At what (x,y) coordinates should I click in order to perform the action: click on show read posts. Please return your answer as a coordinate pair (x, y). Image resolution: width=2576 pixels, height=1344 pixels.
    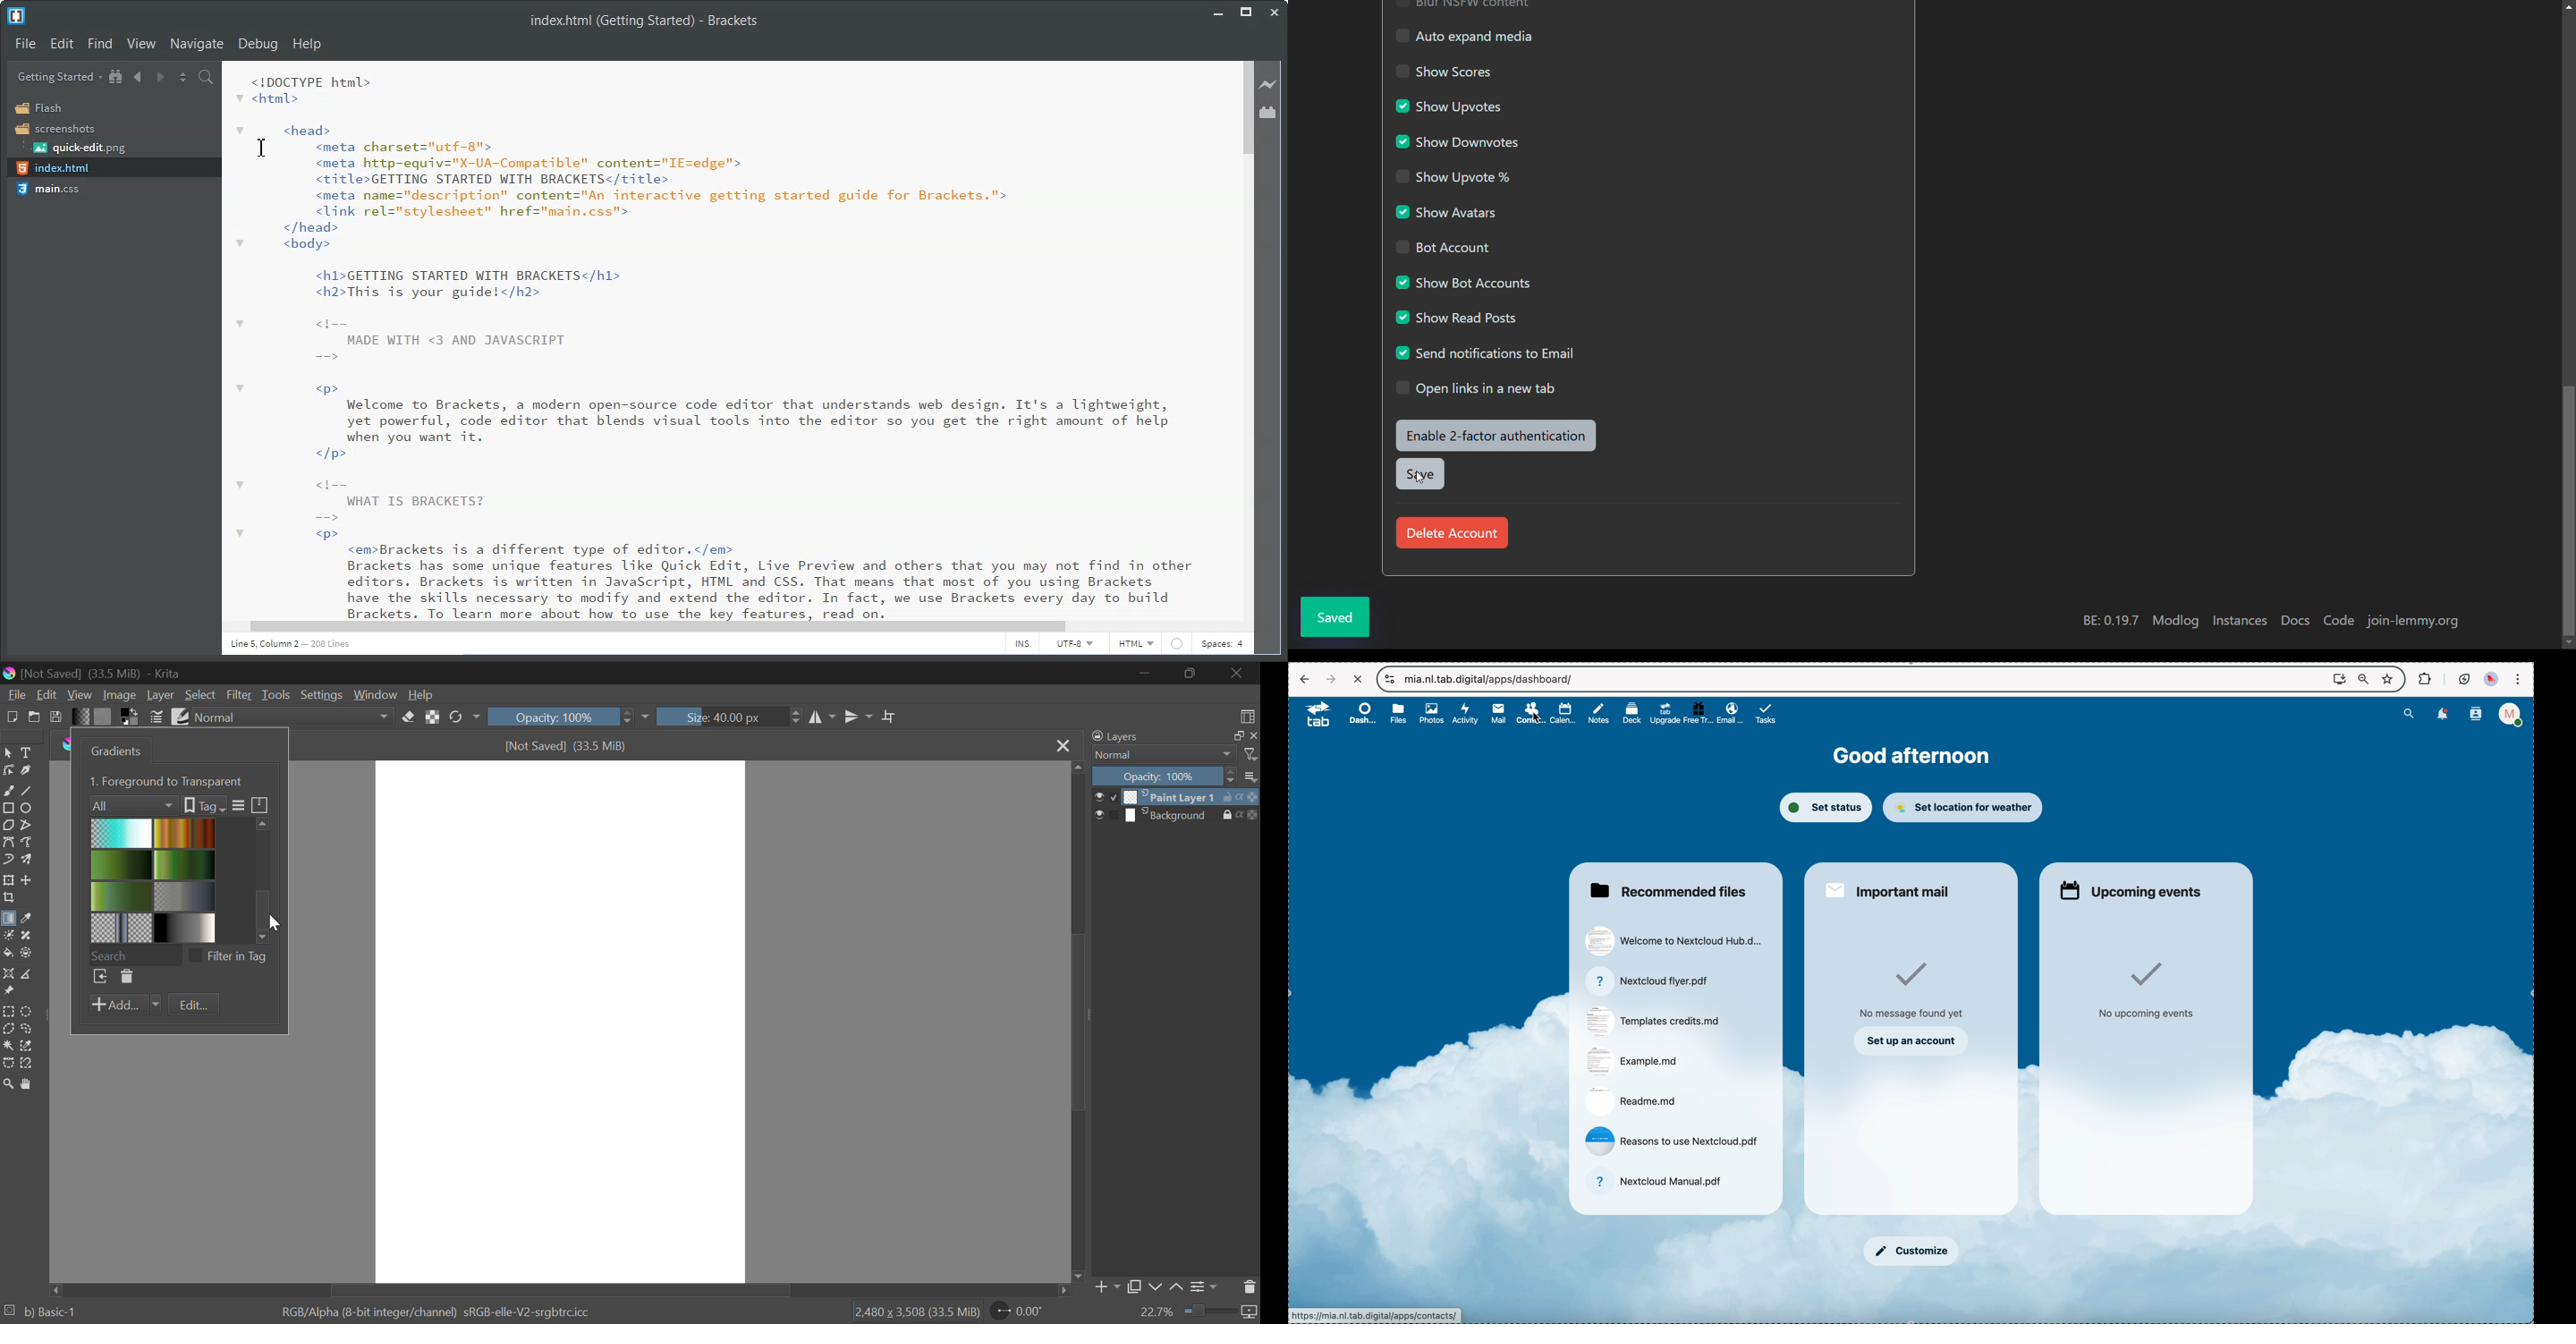
    Looking at the image, I should click on (1456, 316).